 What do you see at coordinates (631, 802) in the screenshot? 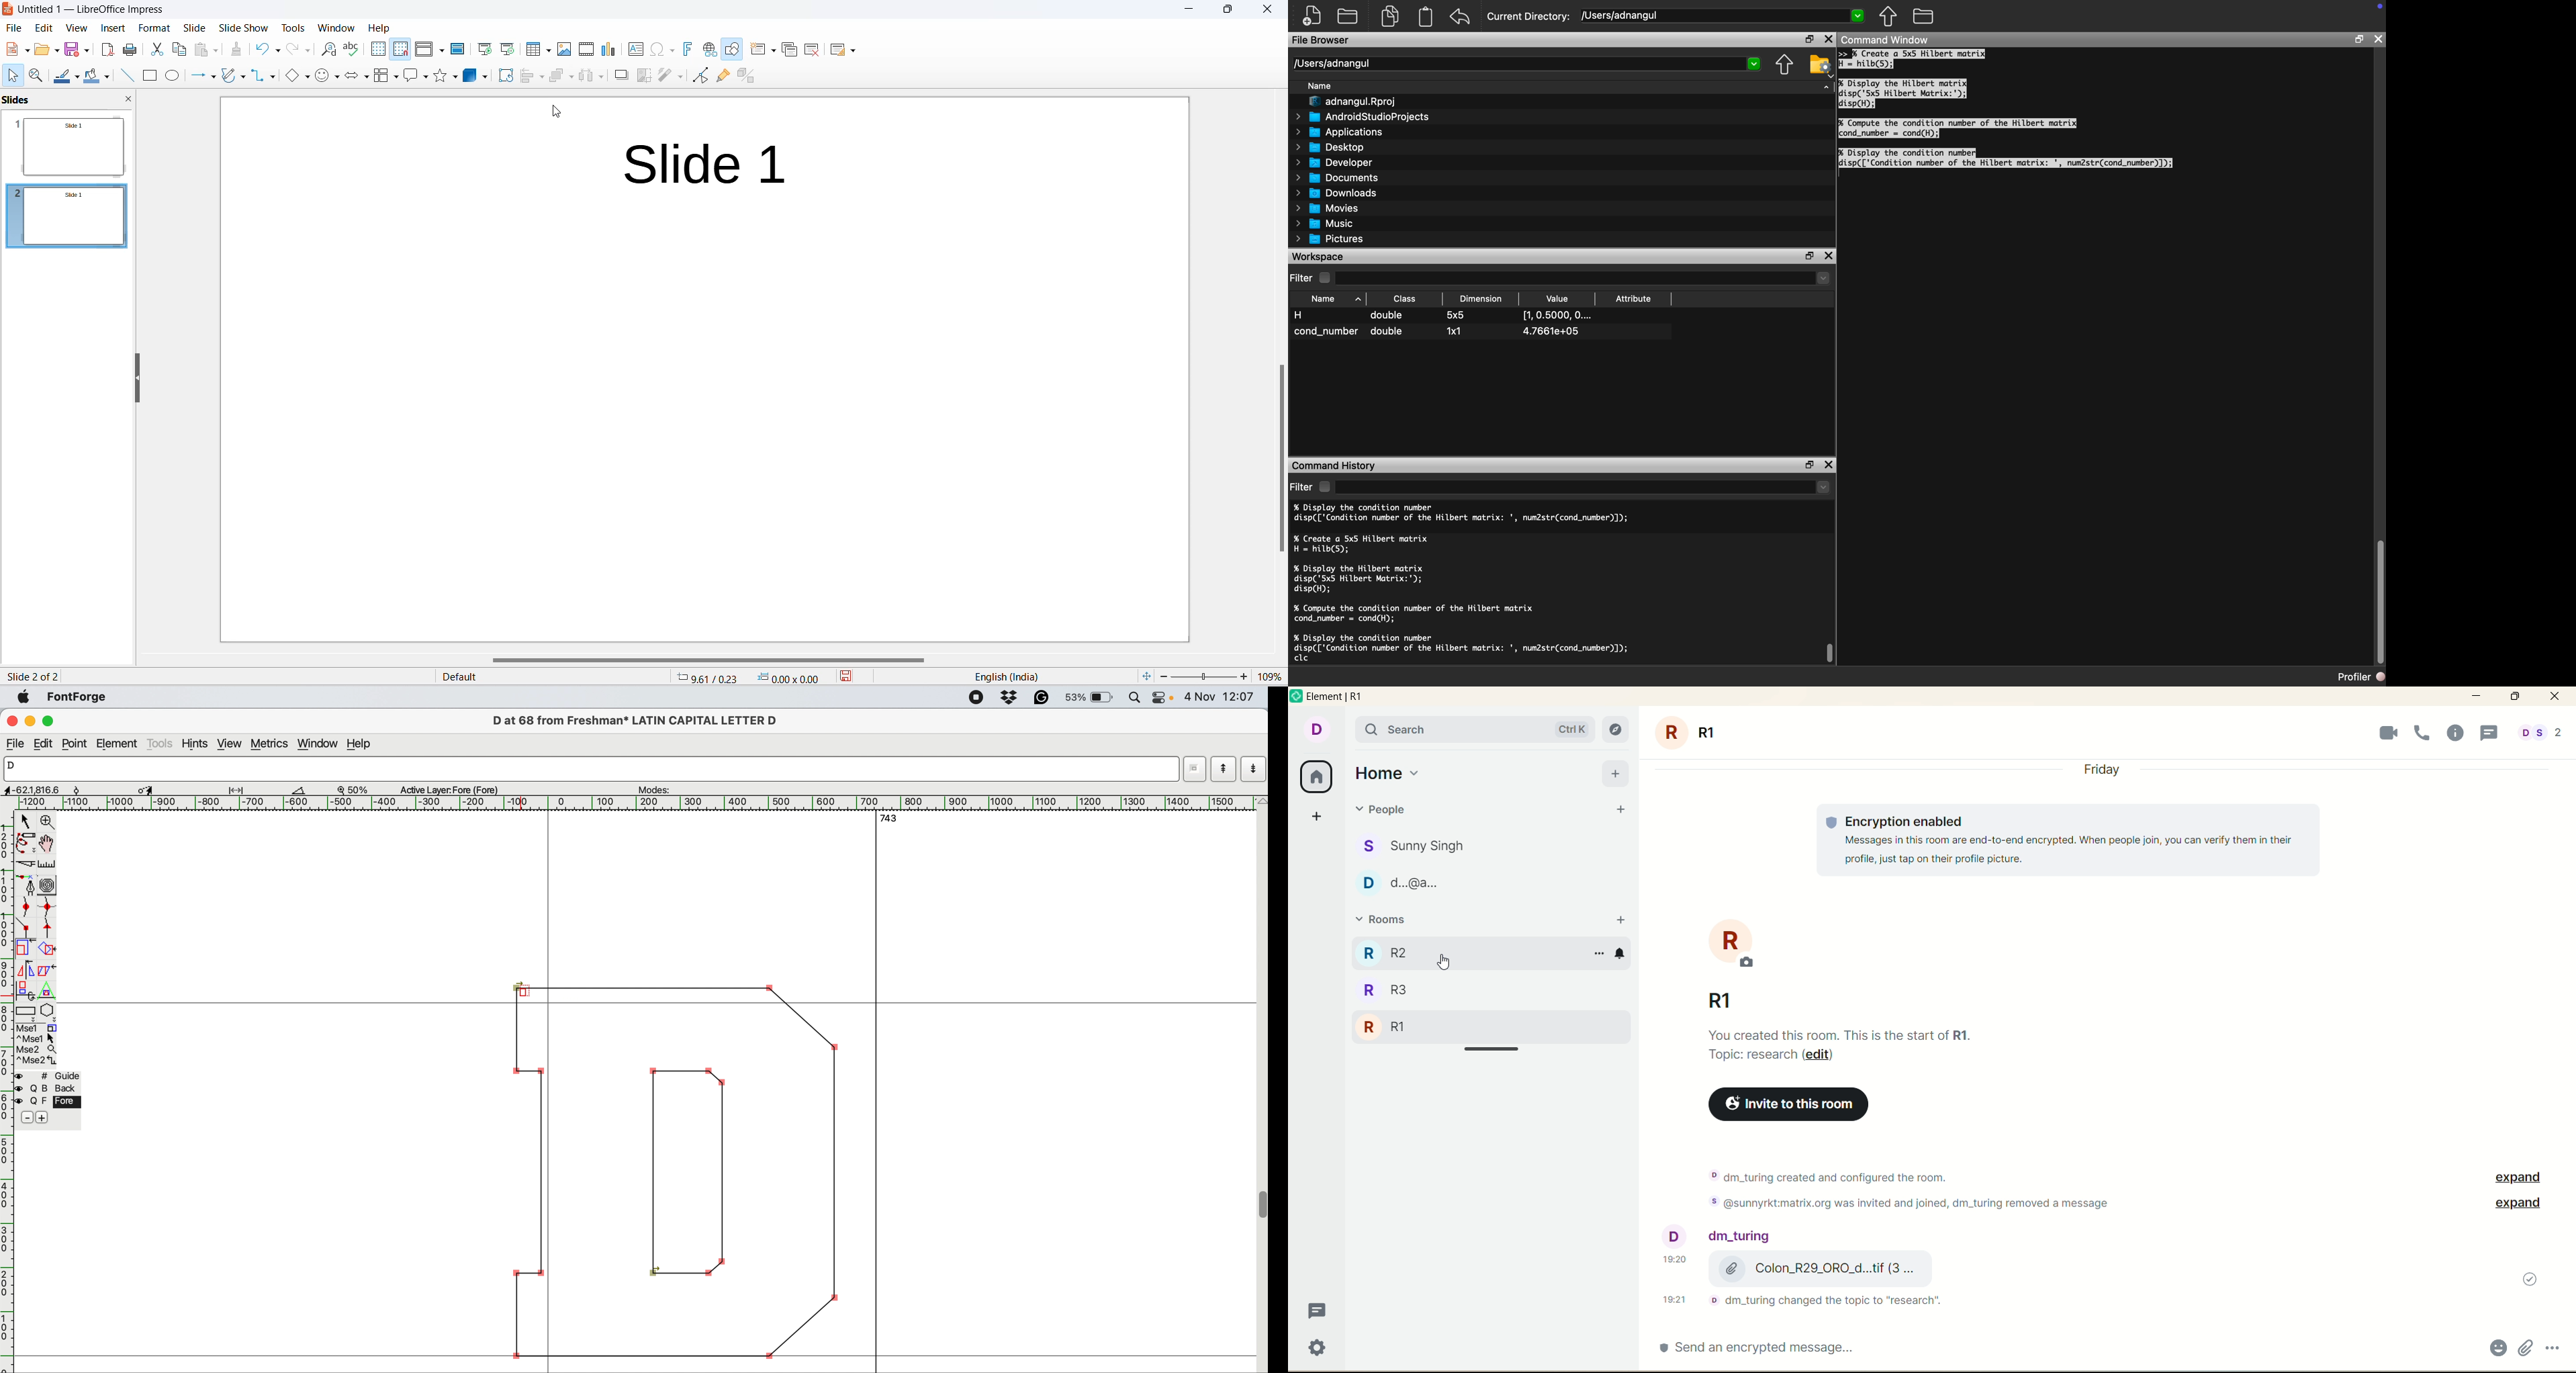
I see `[1200 [1100 [1000 |-900 |-800 [-700 |-600 |-500 [|-400 [-300 |-200 |-100 | O  |100 |200 [300 [400 [500 |600 [700 |800 |900 [1000 [1100 [1200 [1300 [1400 [1500` at bounding box center [631, 802].